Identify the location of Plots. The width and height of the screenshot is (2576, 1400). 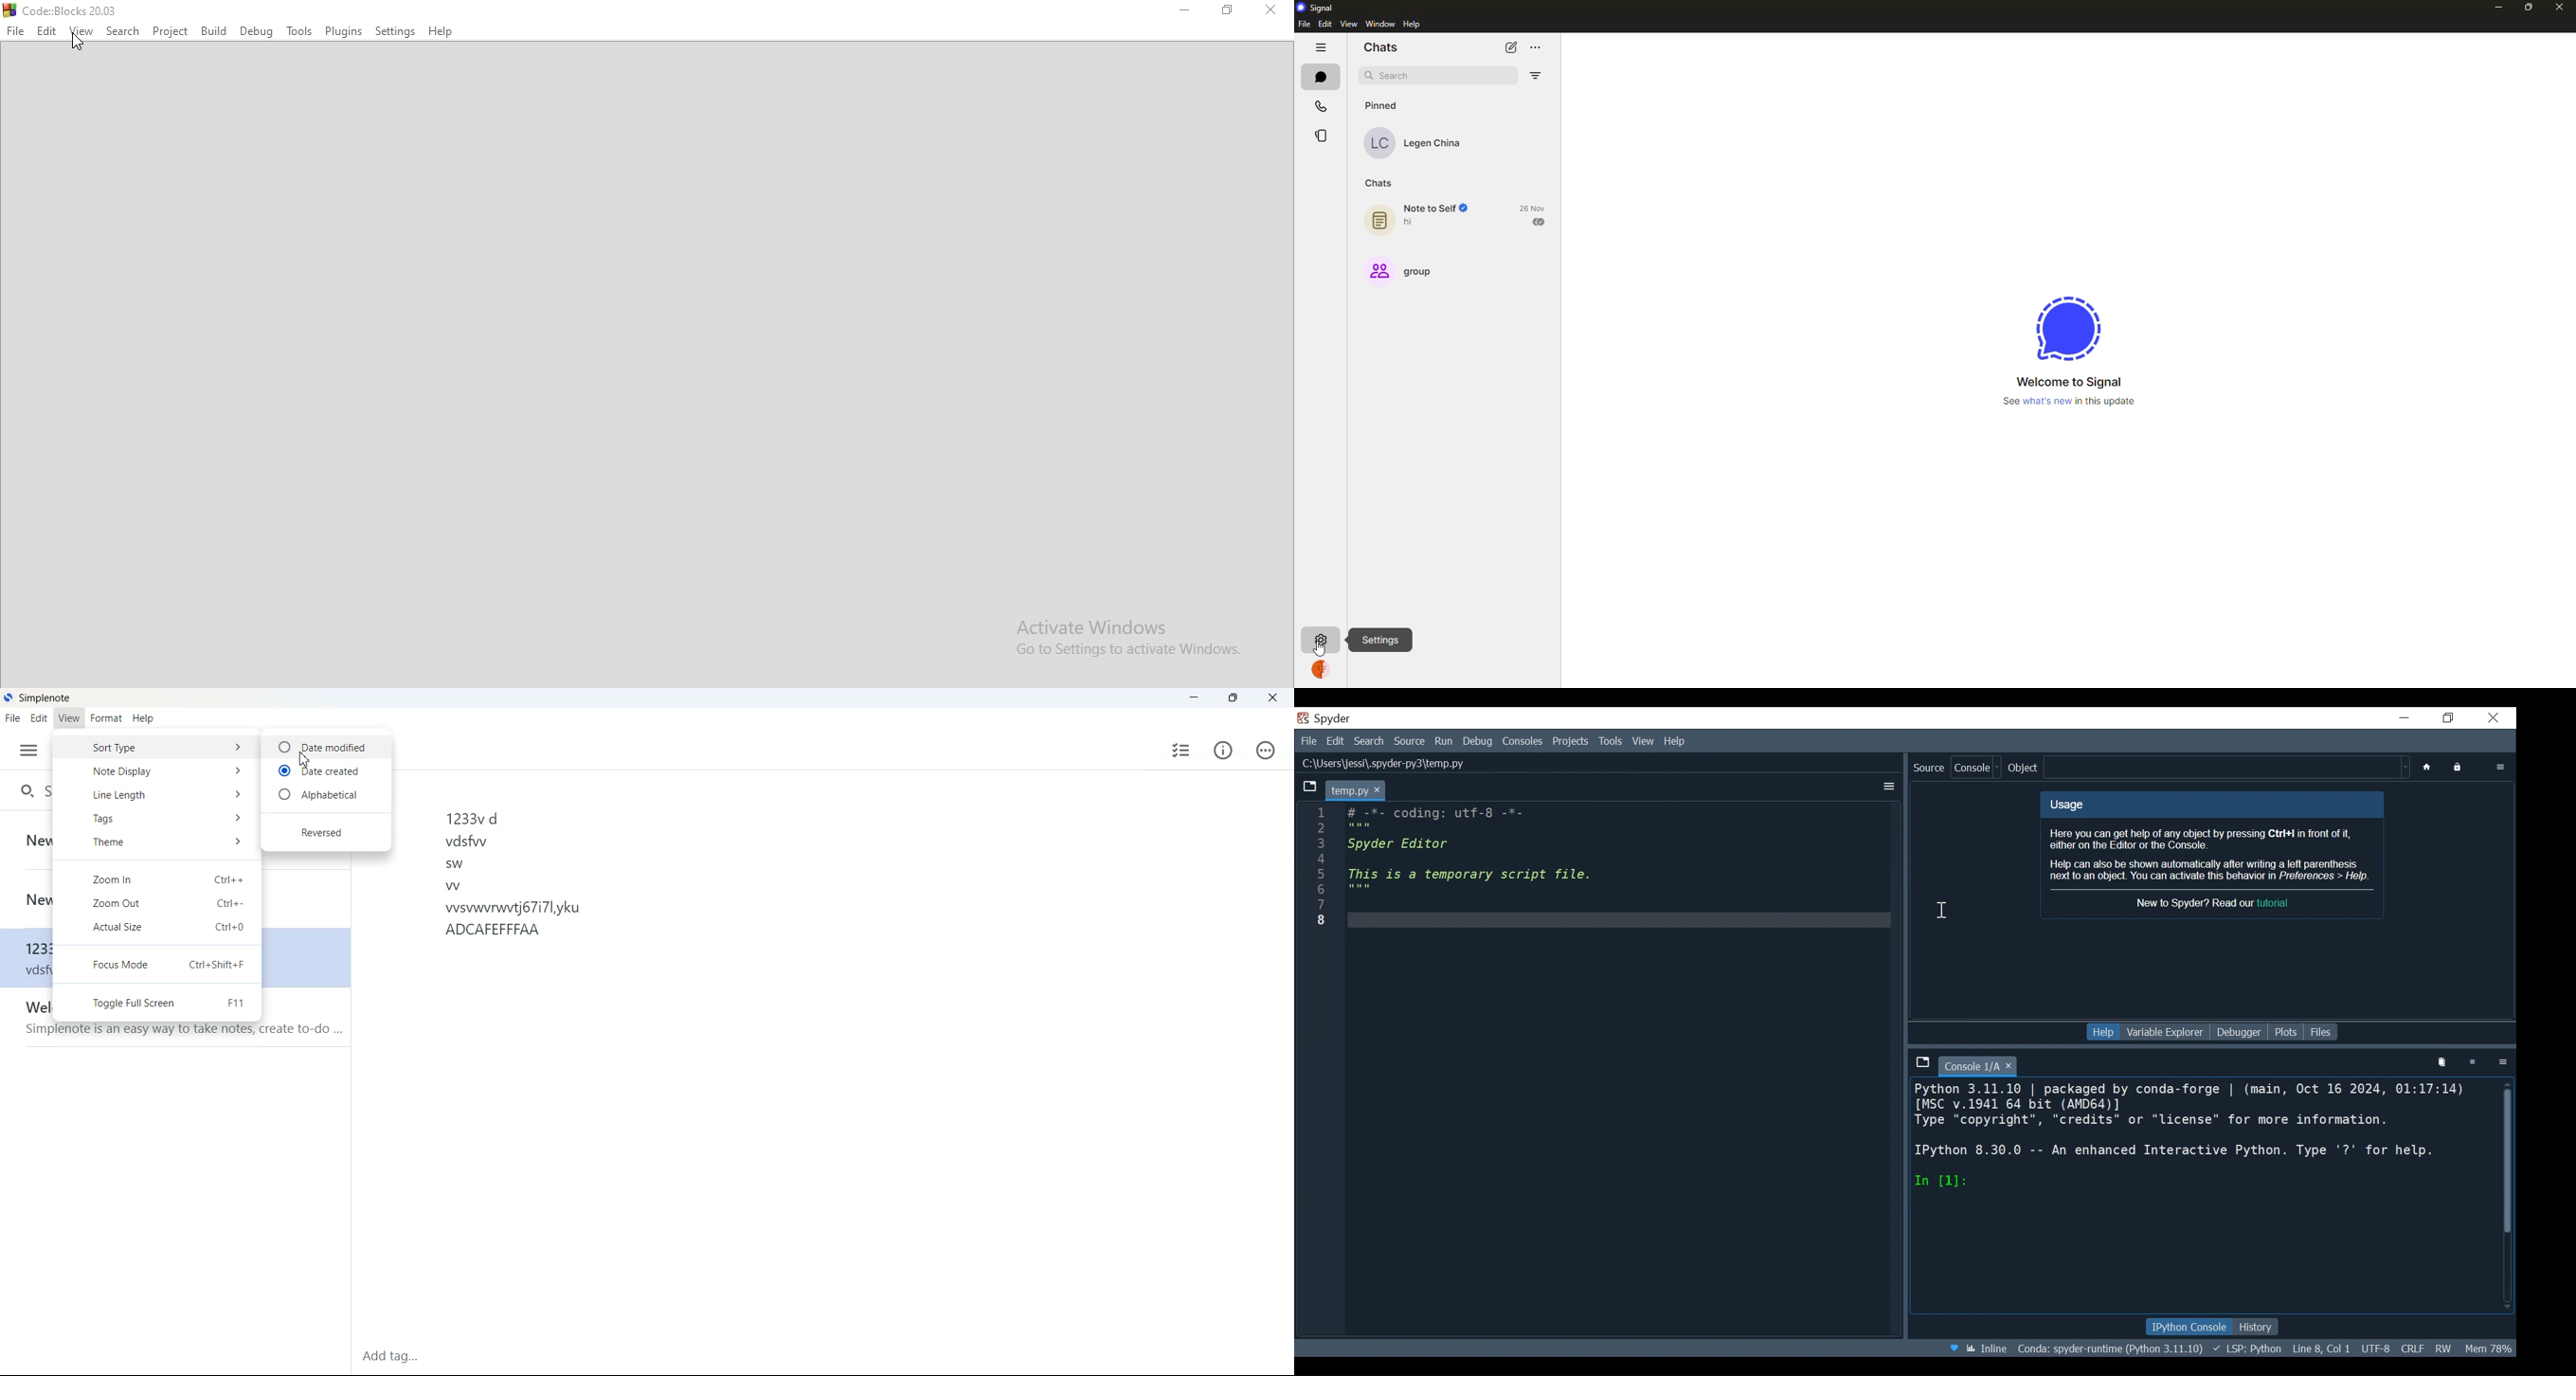
(2286, 1033).